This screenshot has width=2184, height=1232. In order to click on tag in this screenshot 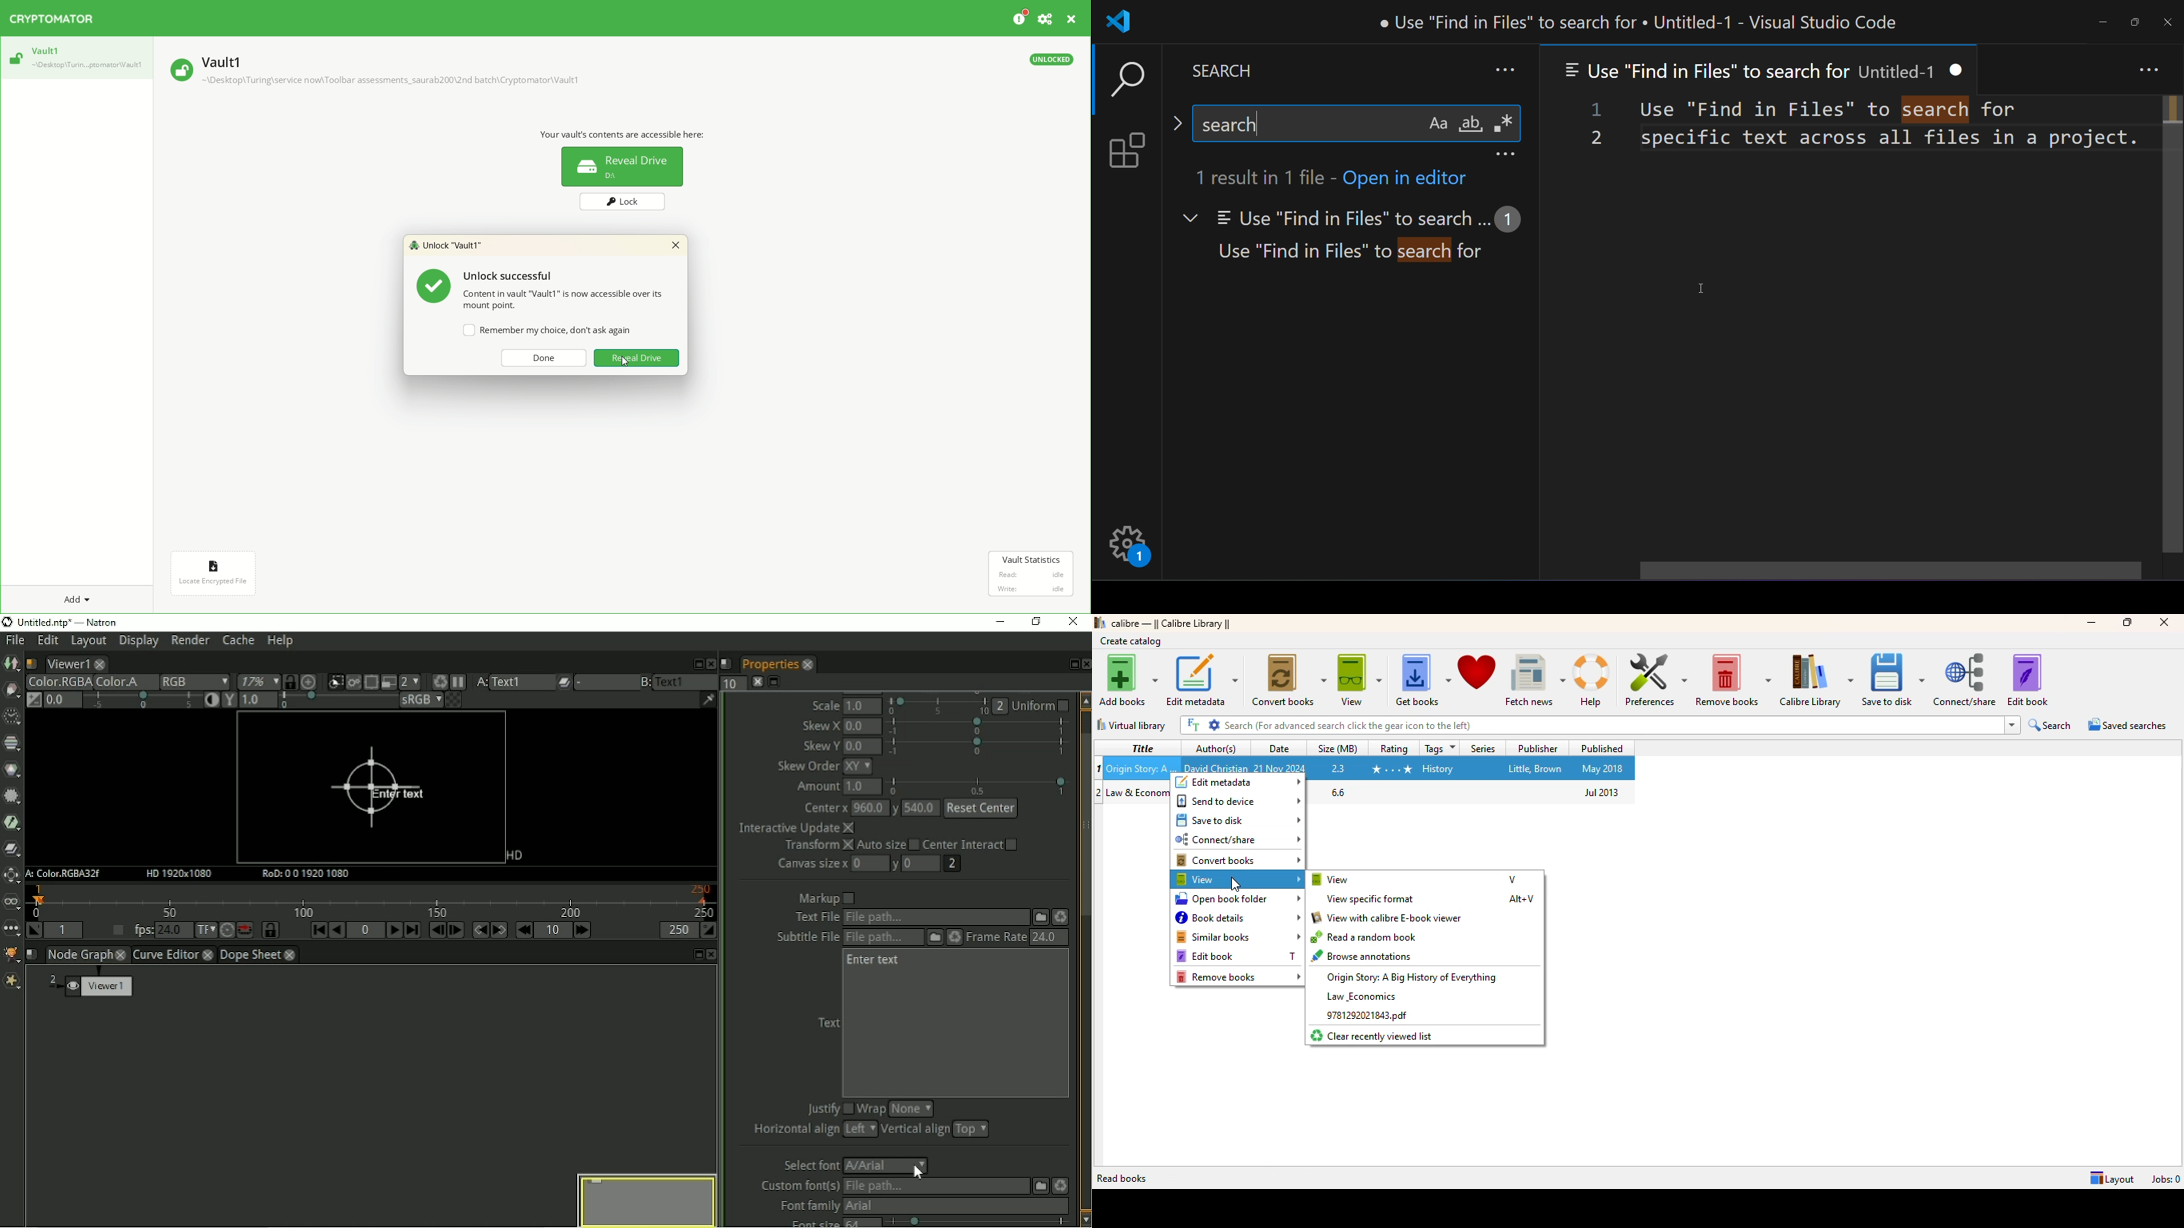, I will do `click(1438, 769)`.